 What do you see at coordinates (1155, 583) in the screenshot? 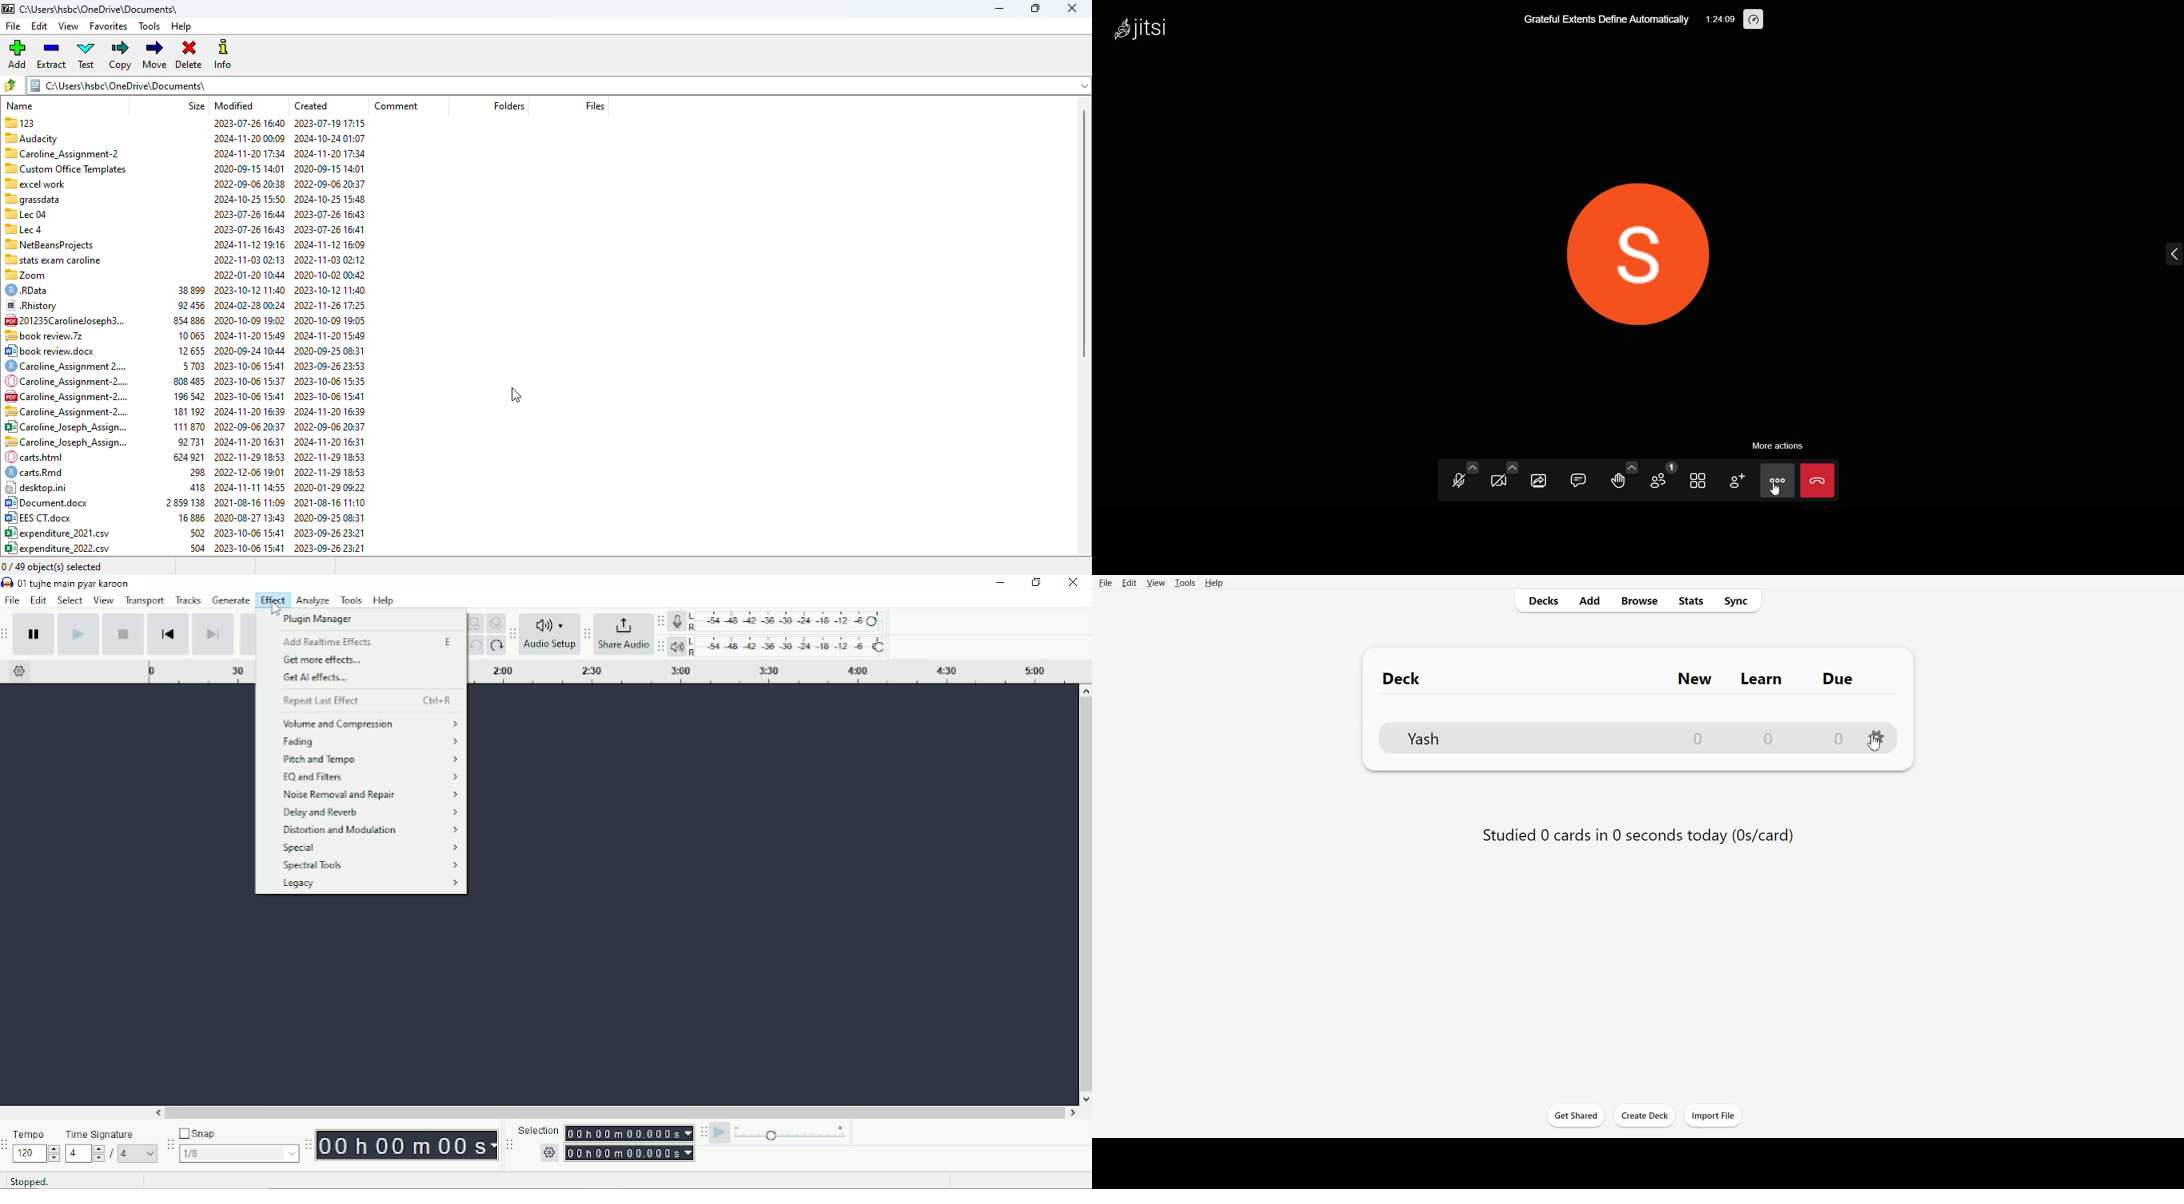
I see `View` at bounding box center [1155, 583].